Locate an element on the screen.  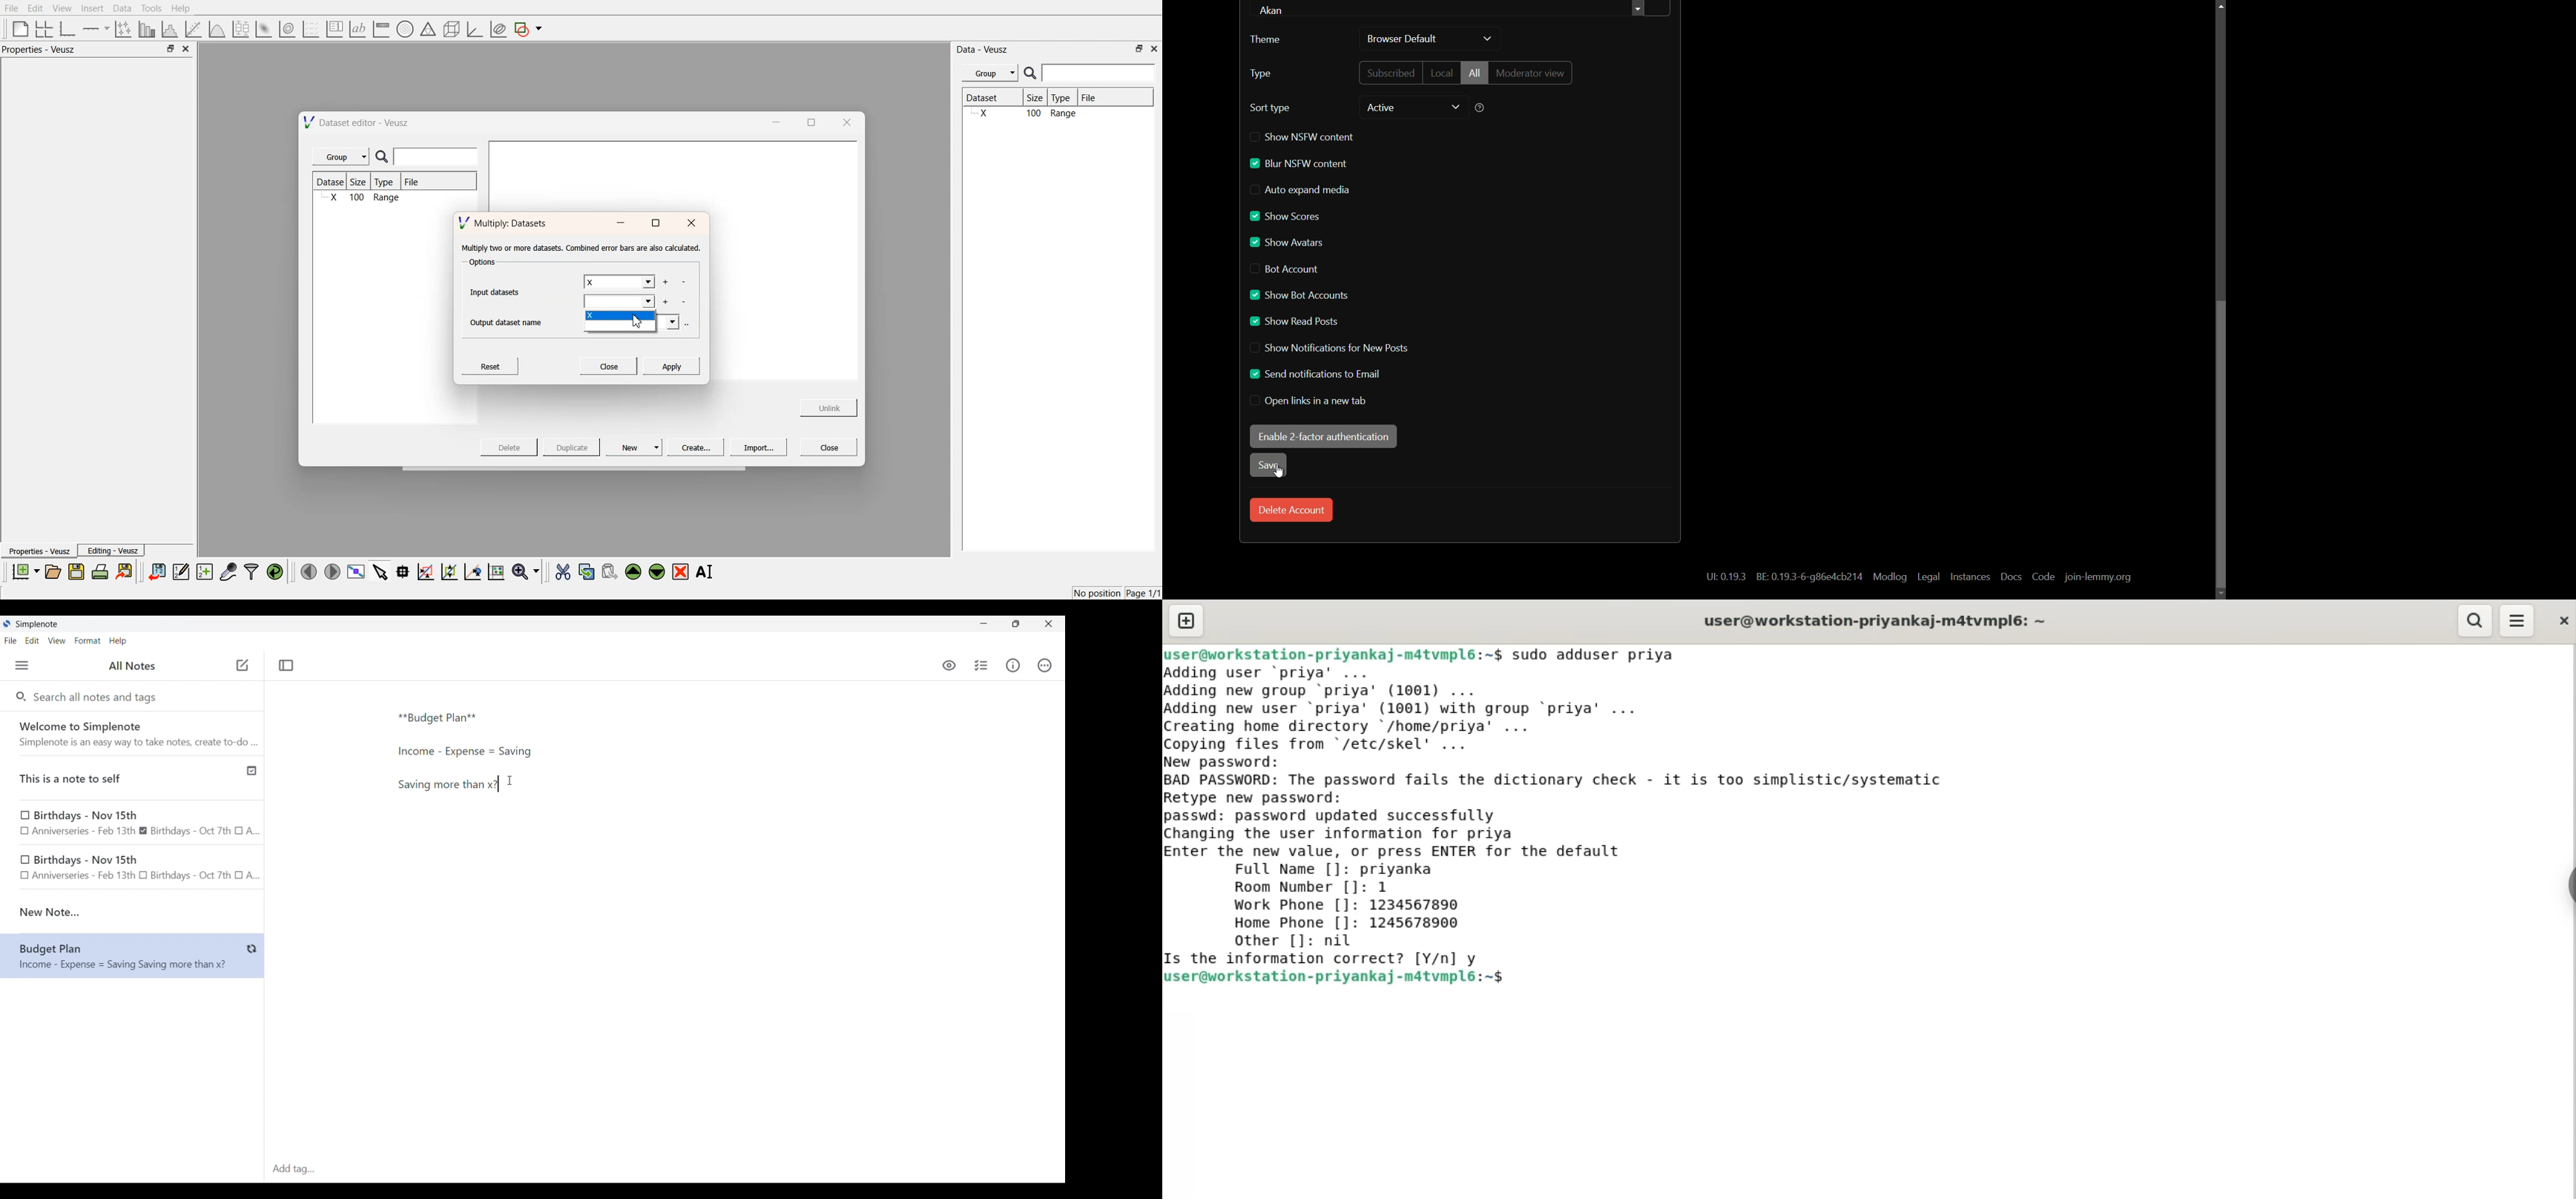
search icon is located at coordinates (384, 157).